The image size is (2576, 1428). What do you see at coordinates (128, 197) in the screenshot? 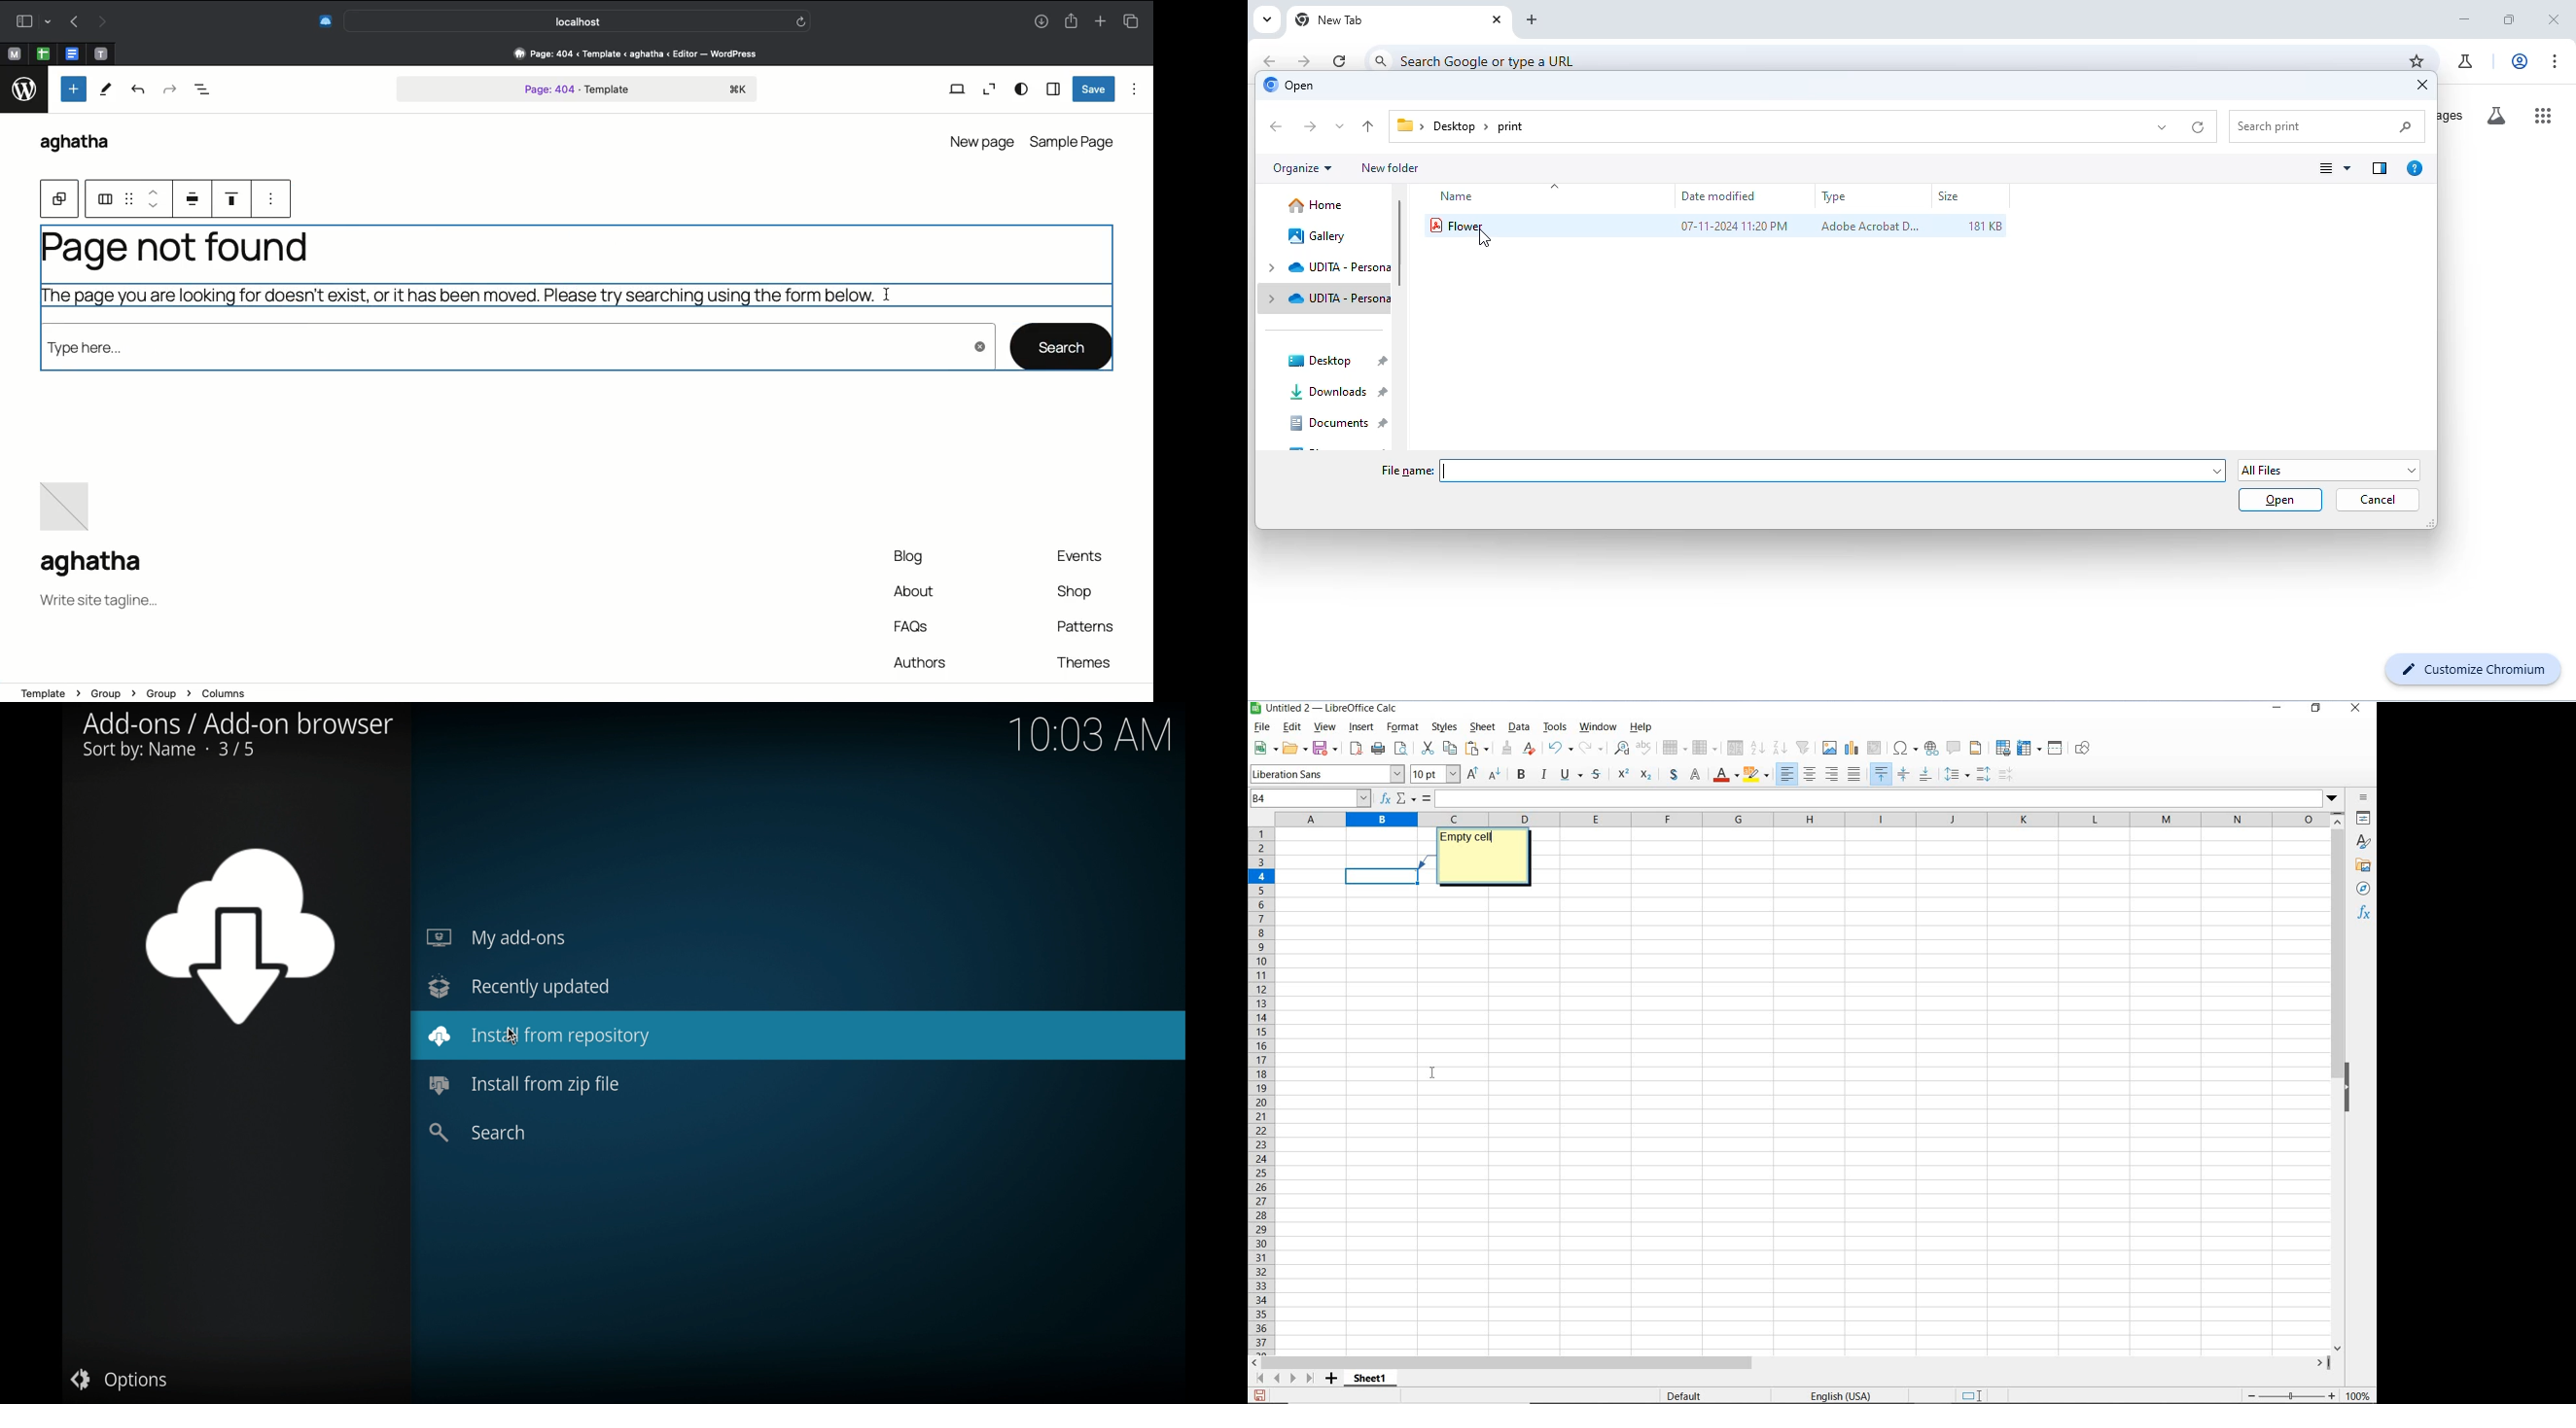
I see `grid` at bounding box center [128, 197].